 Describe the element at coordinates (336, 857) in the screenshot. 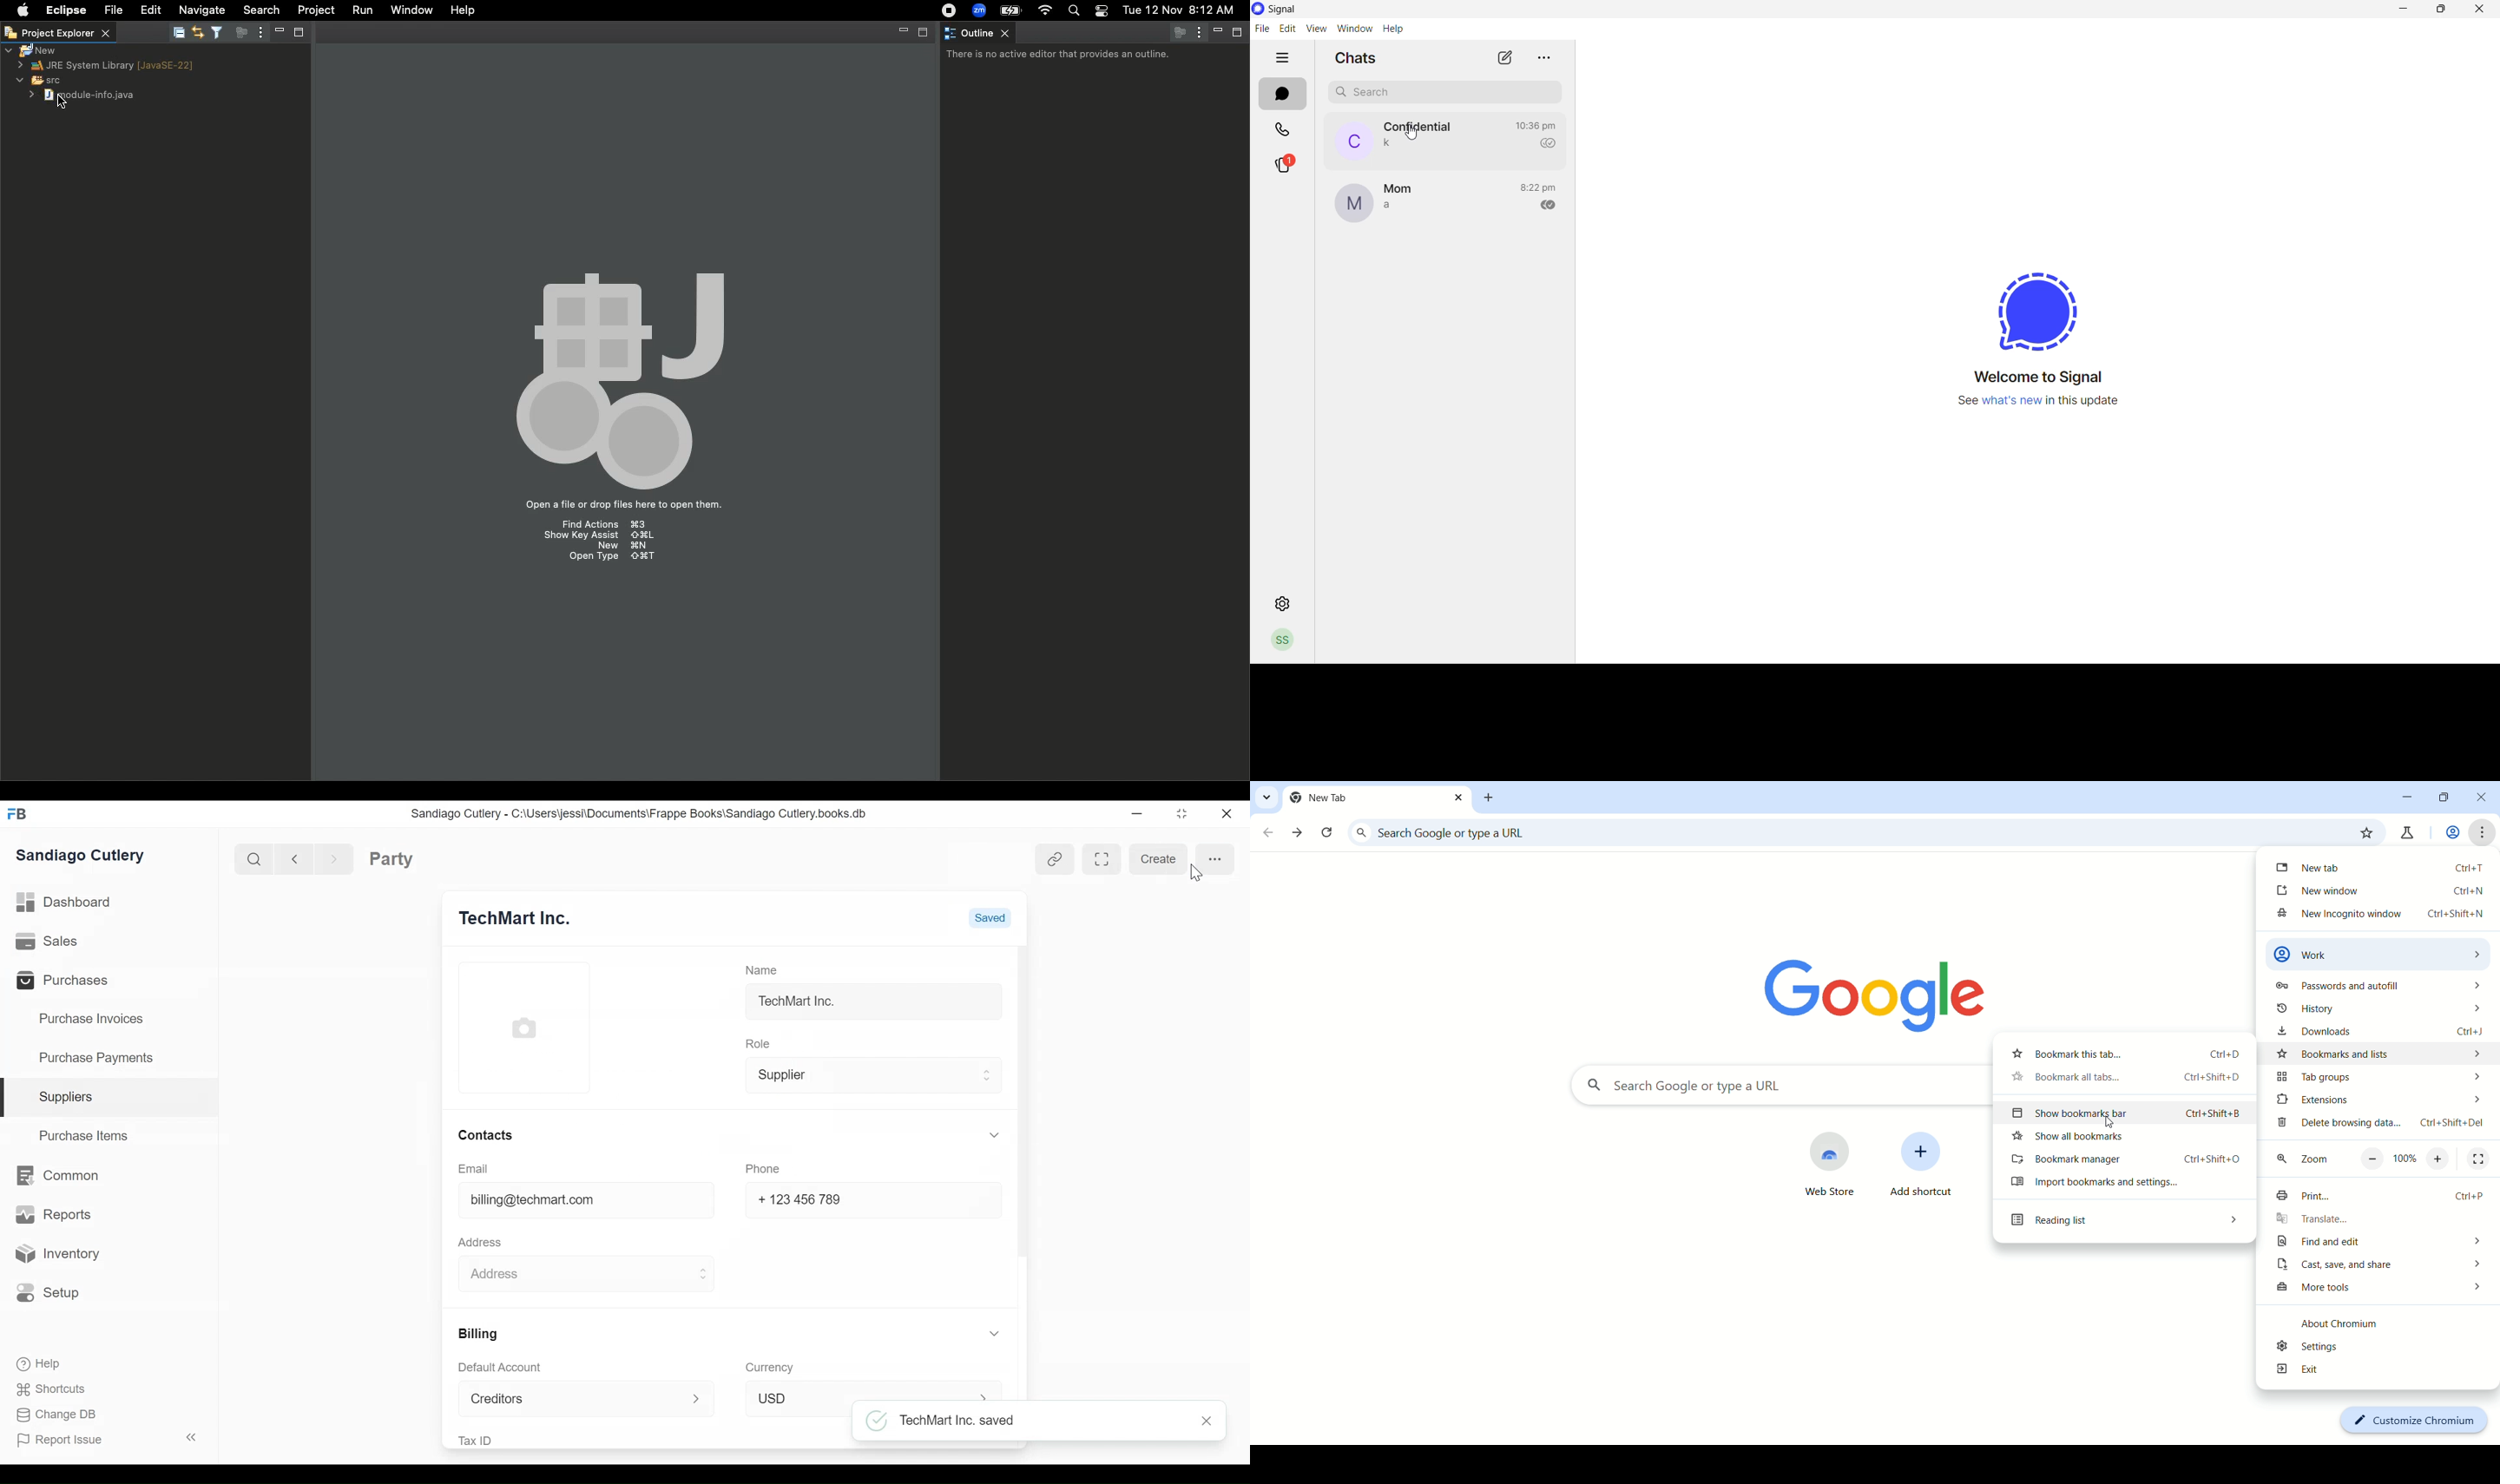

I see `next` at that location.